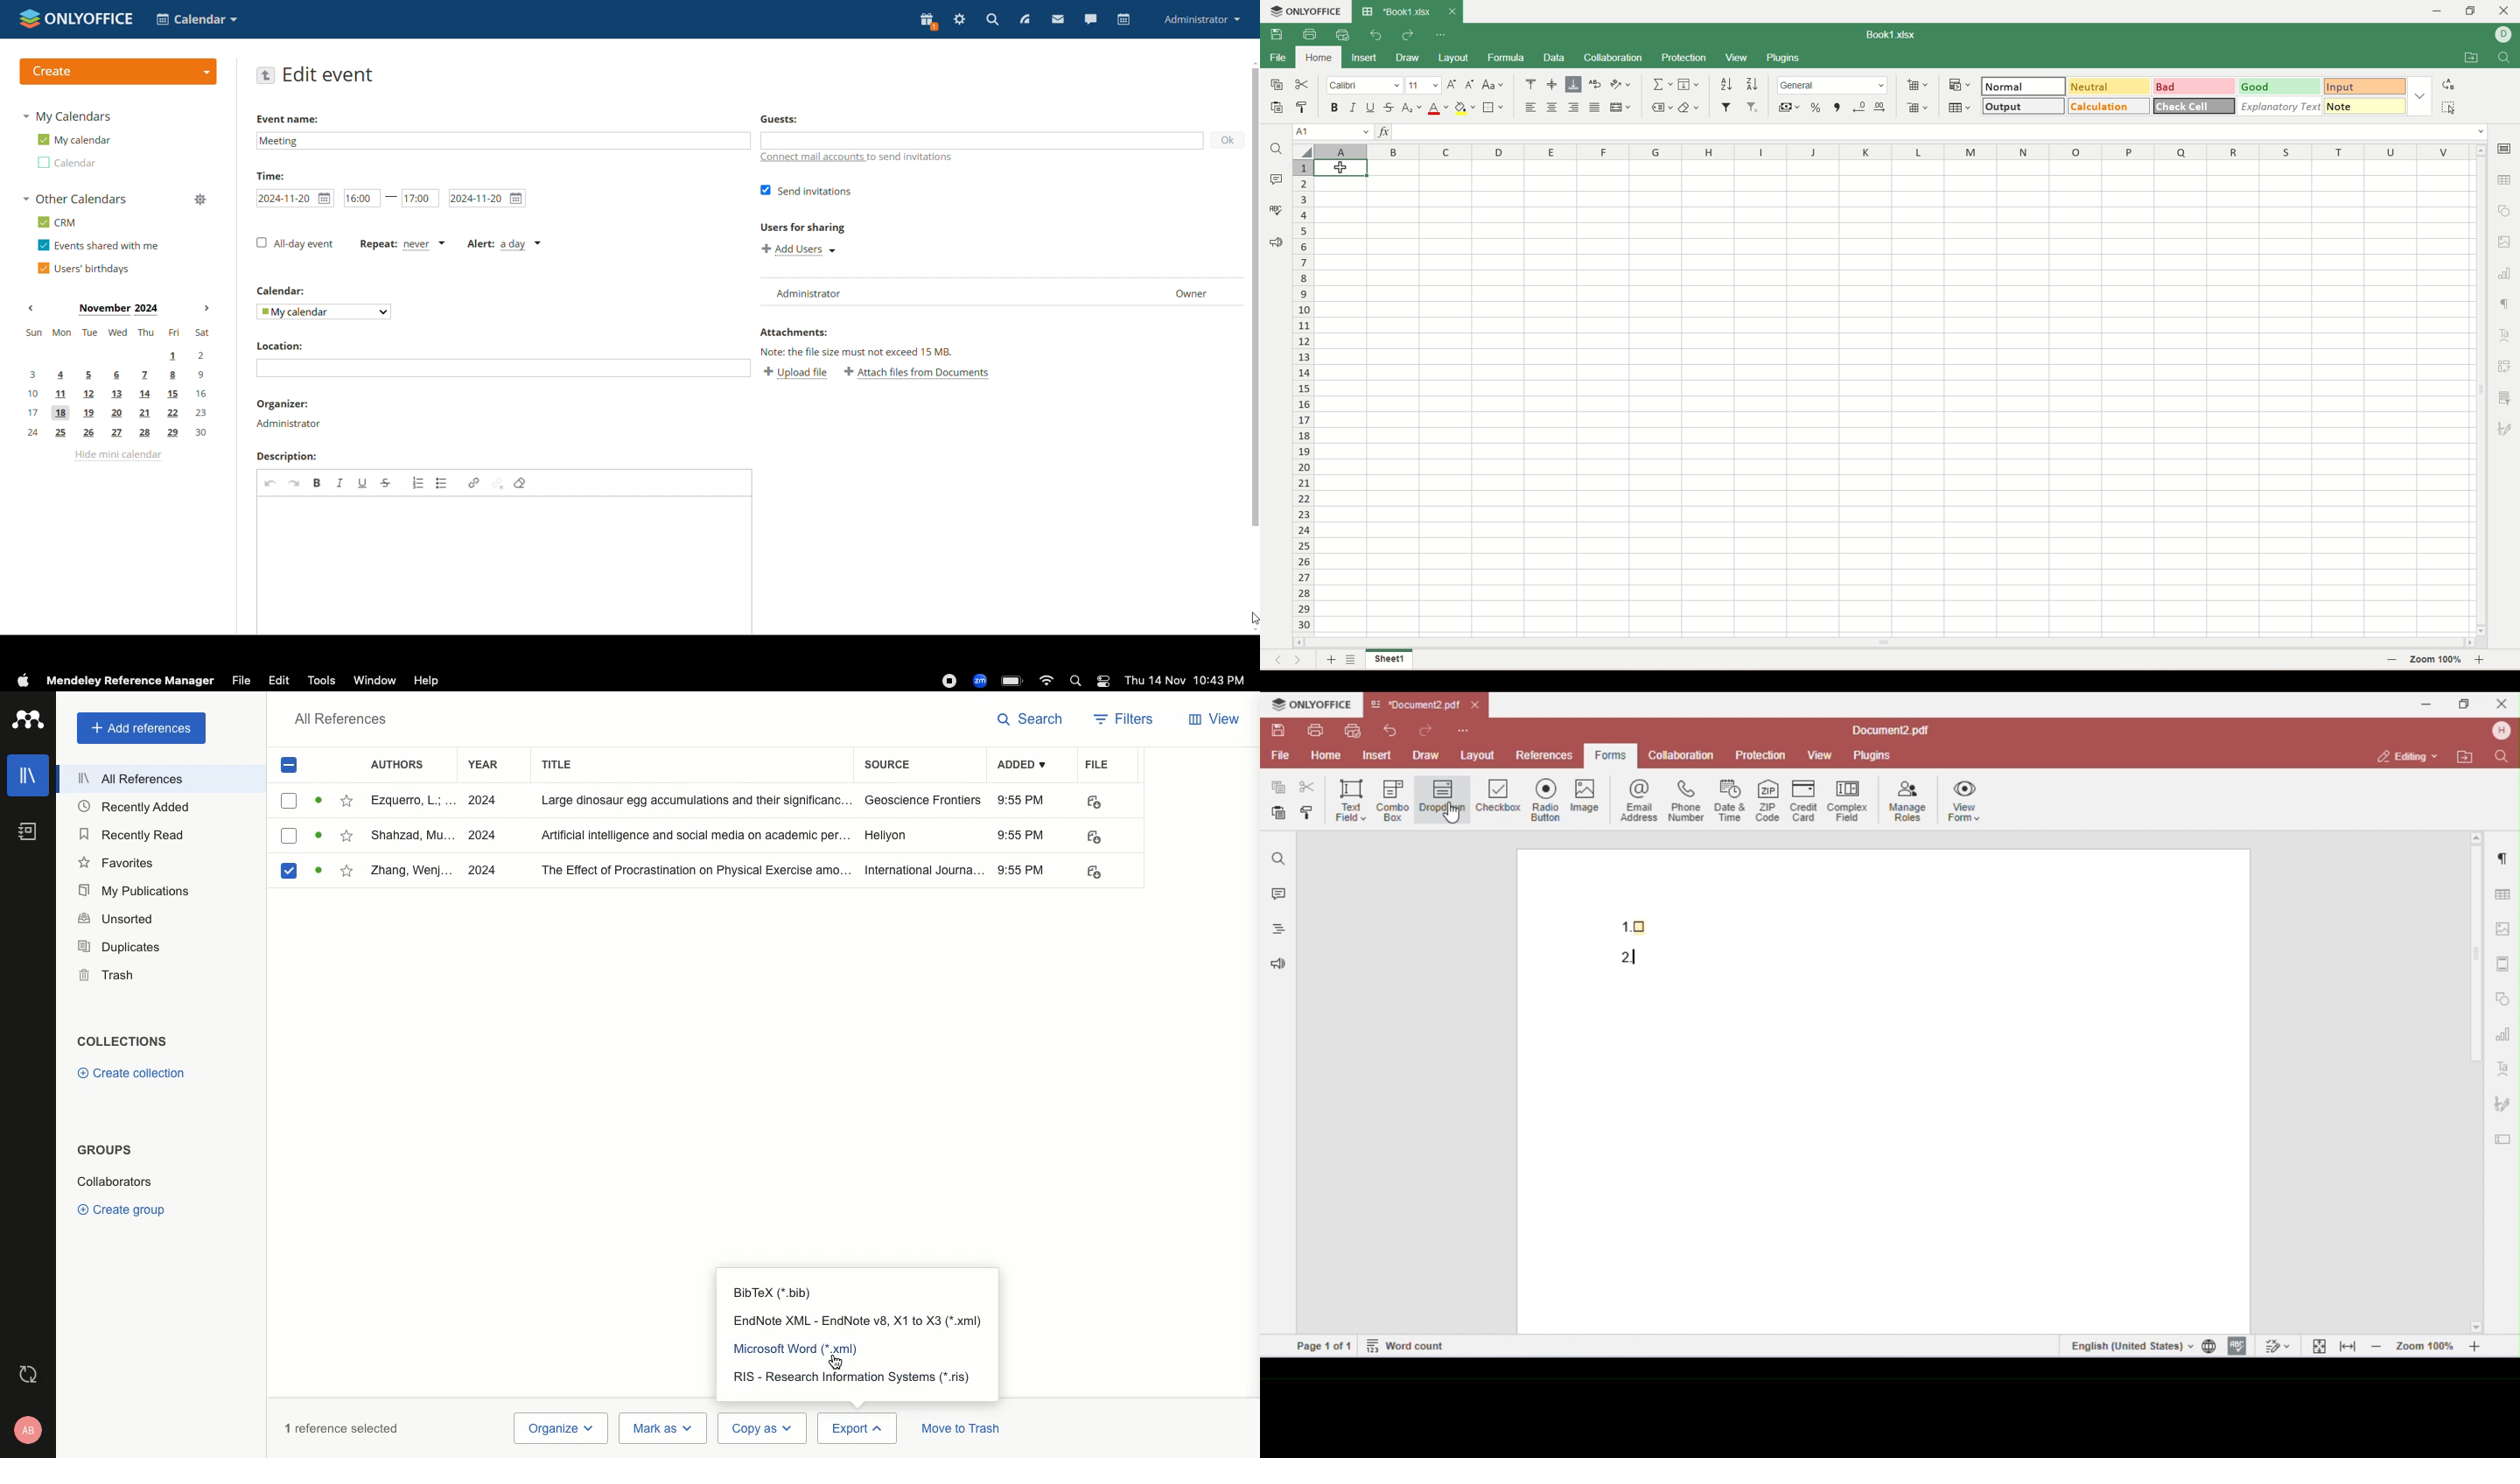 The height and width of the screenshot is (1484, 2520). Describe the element at coordinates (1335, 107) in the screenshot. I see `bold` at that location.